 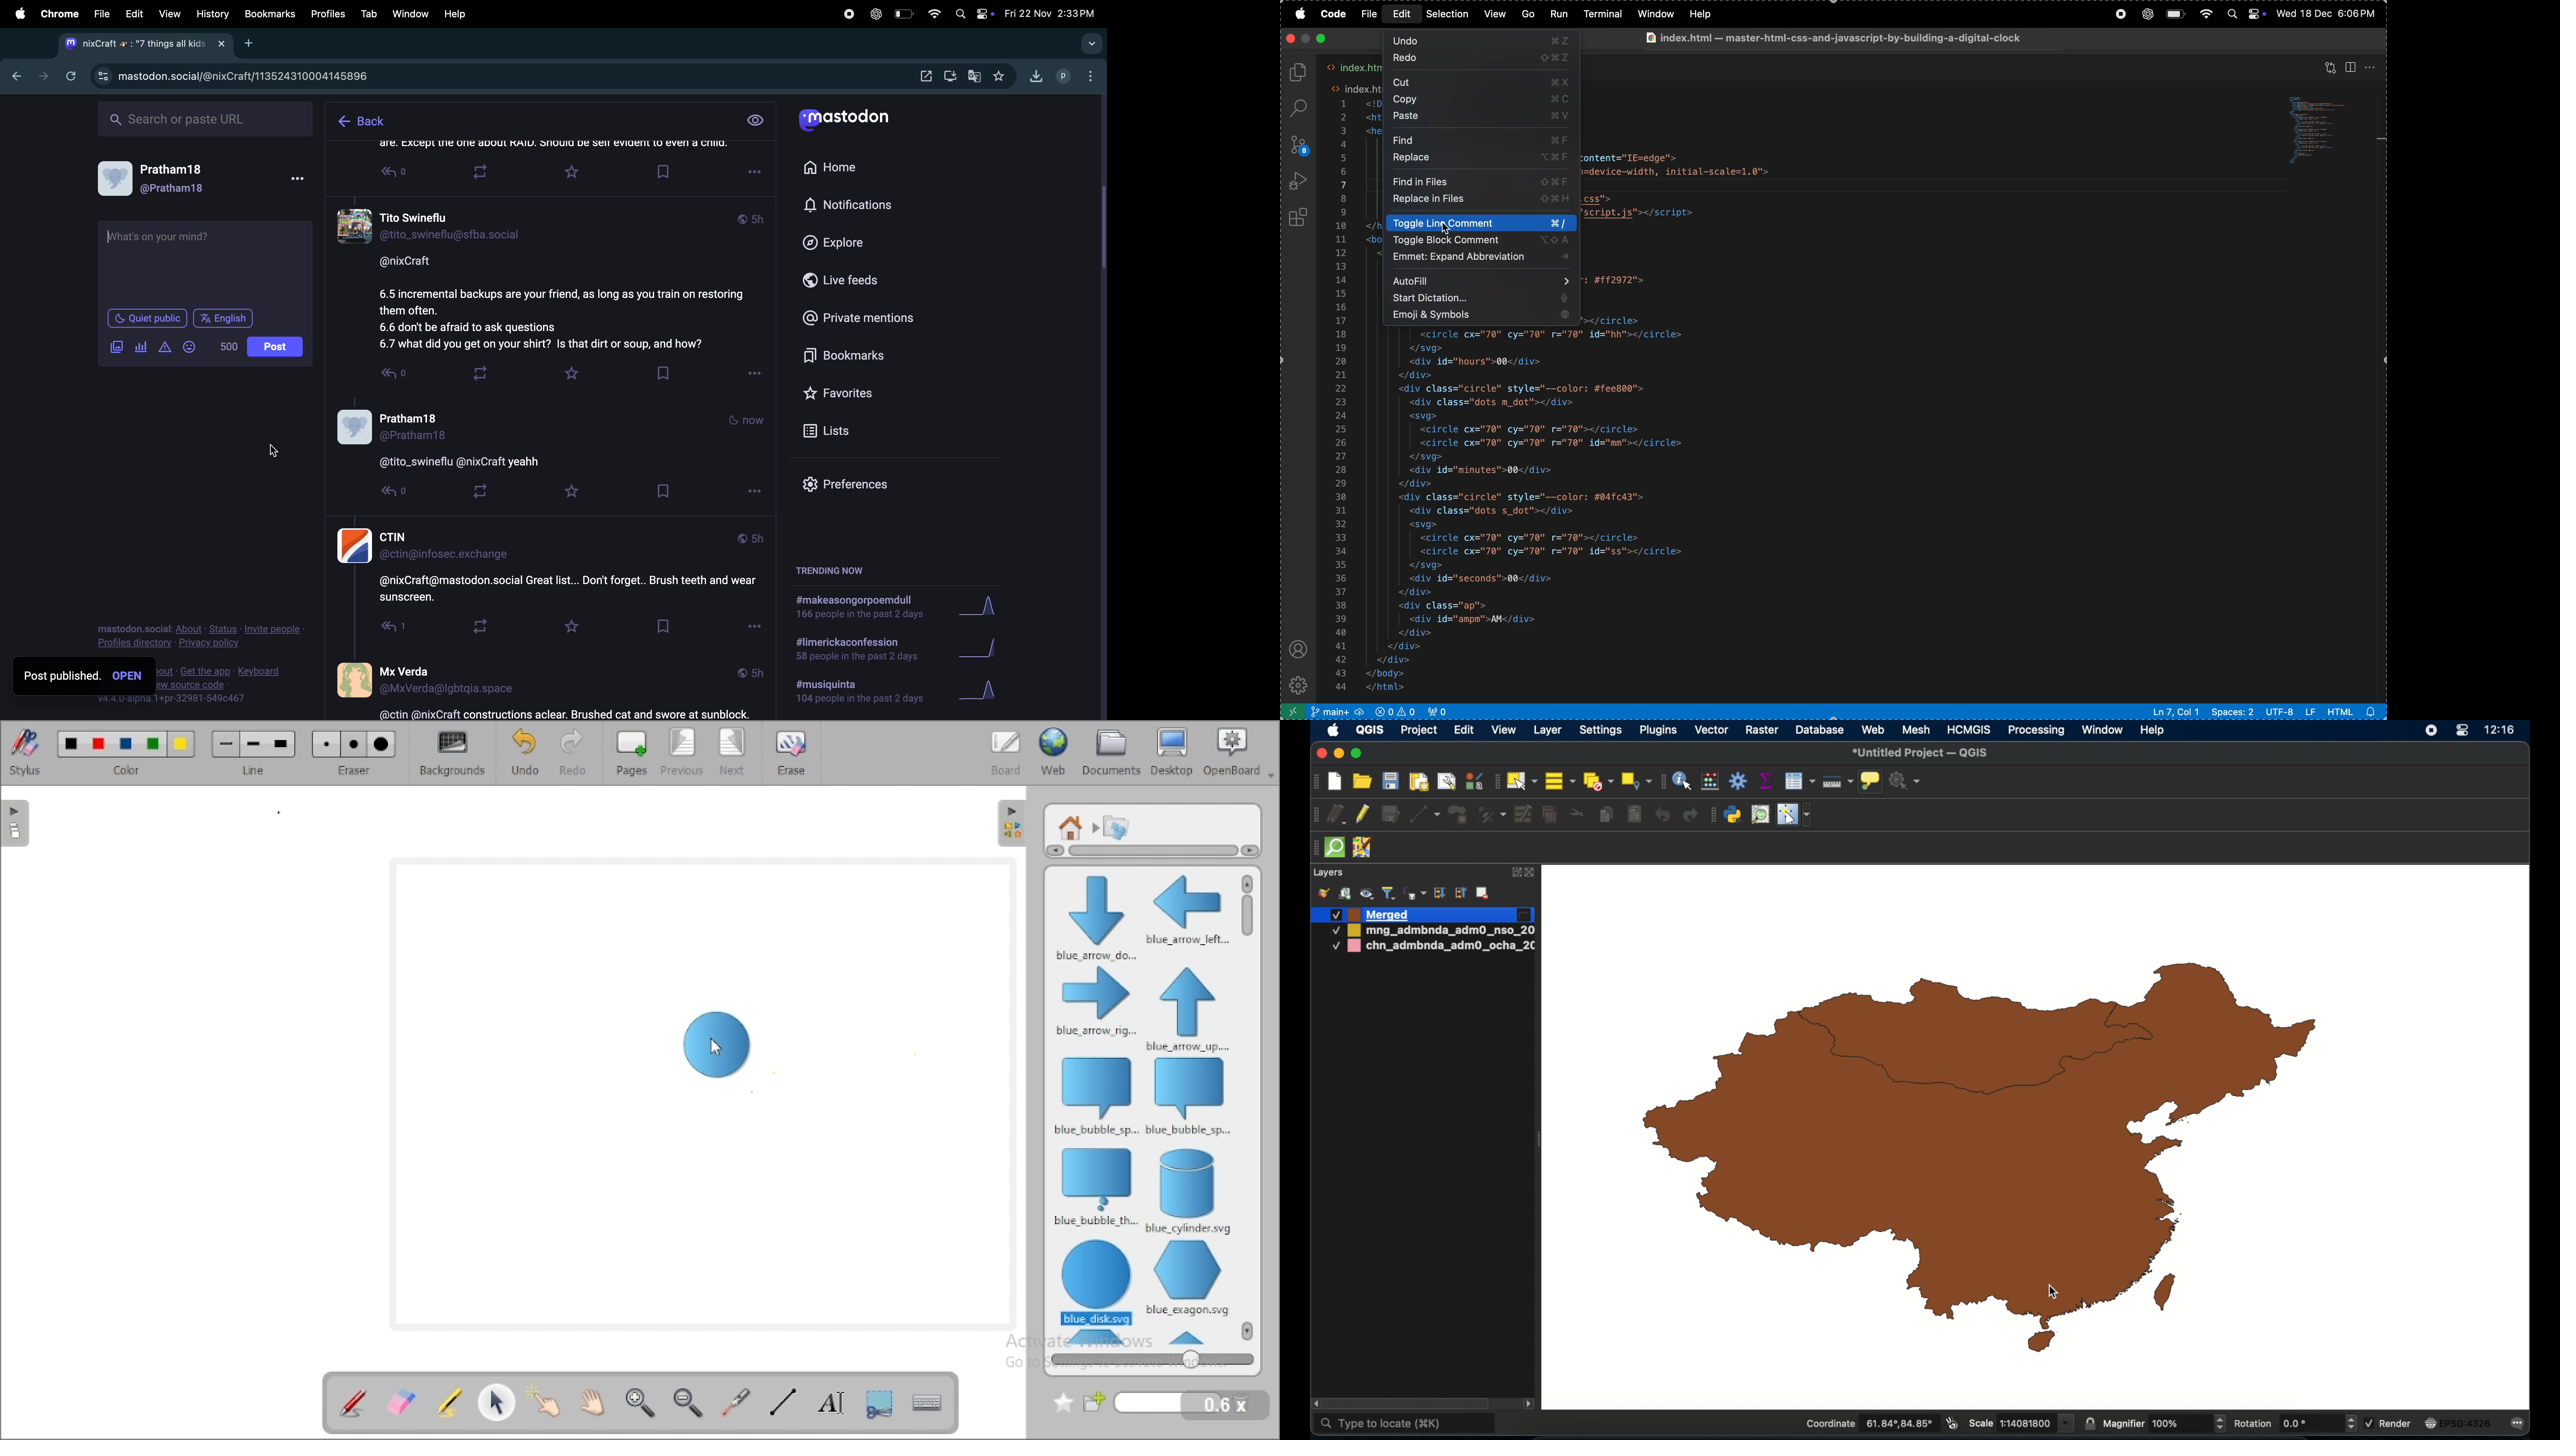 I want to click on Ln7 col 2, so click(x=2174, y=712).